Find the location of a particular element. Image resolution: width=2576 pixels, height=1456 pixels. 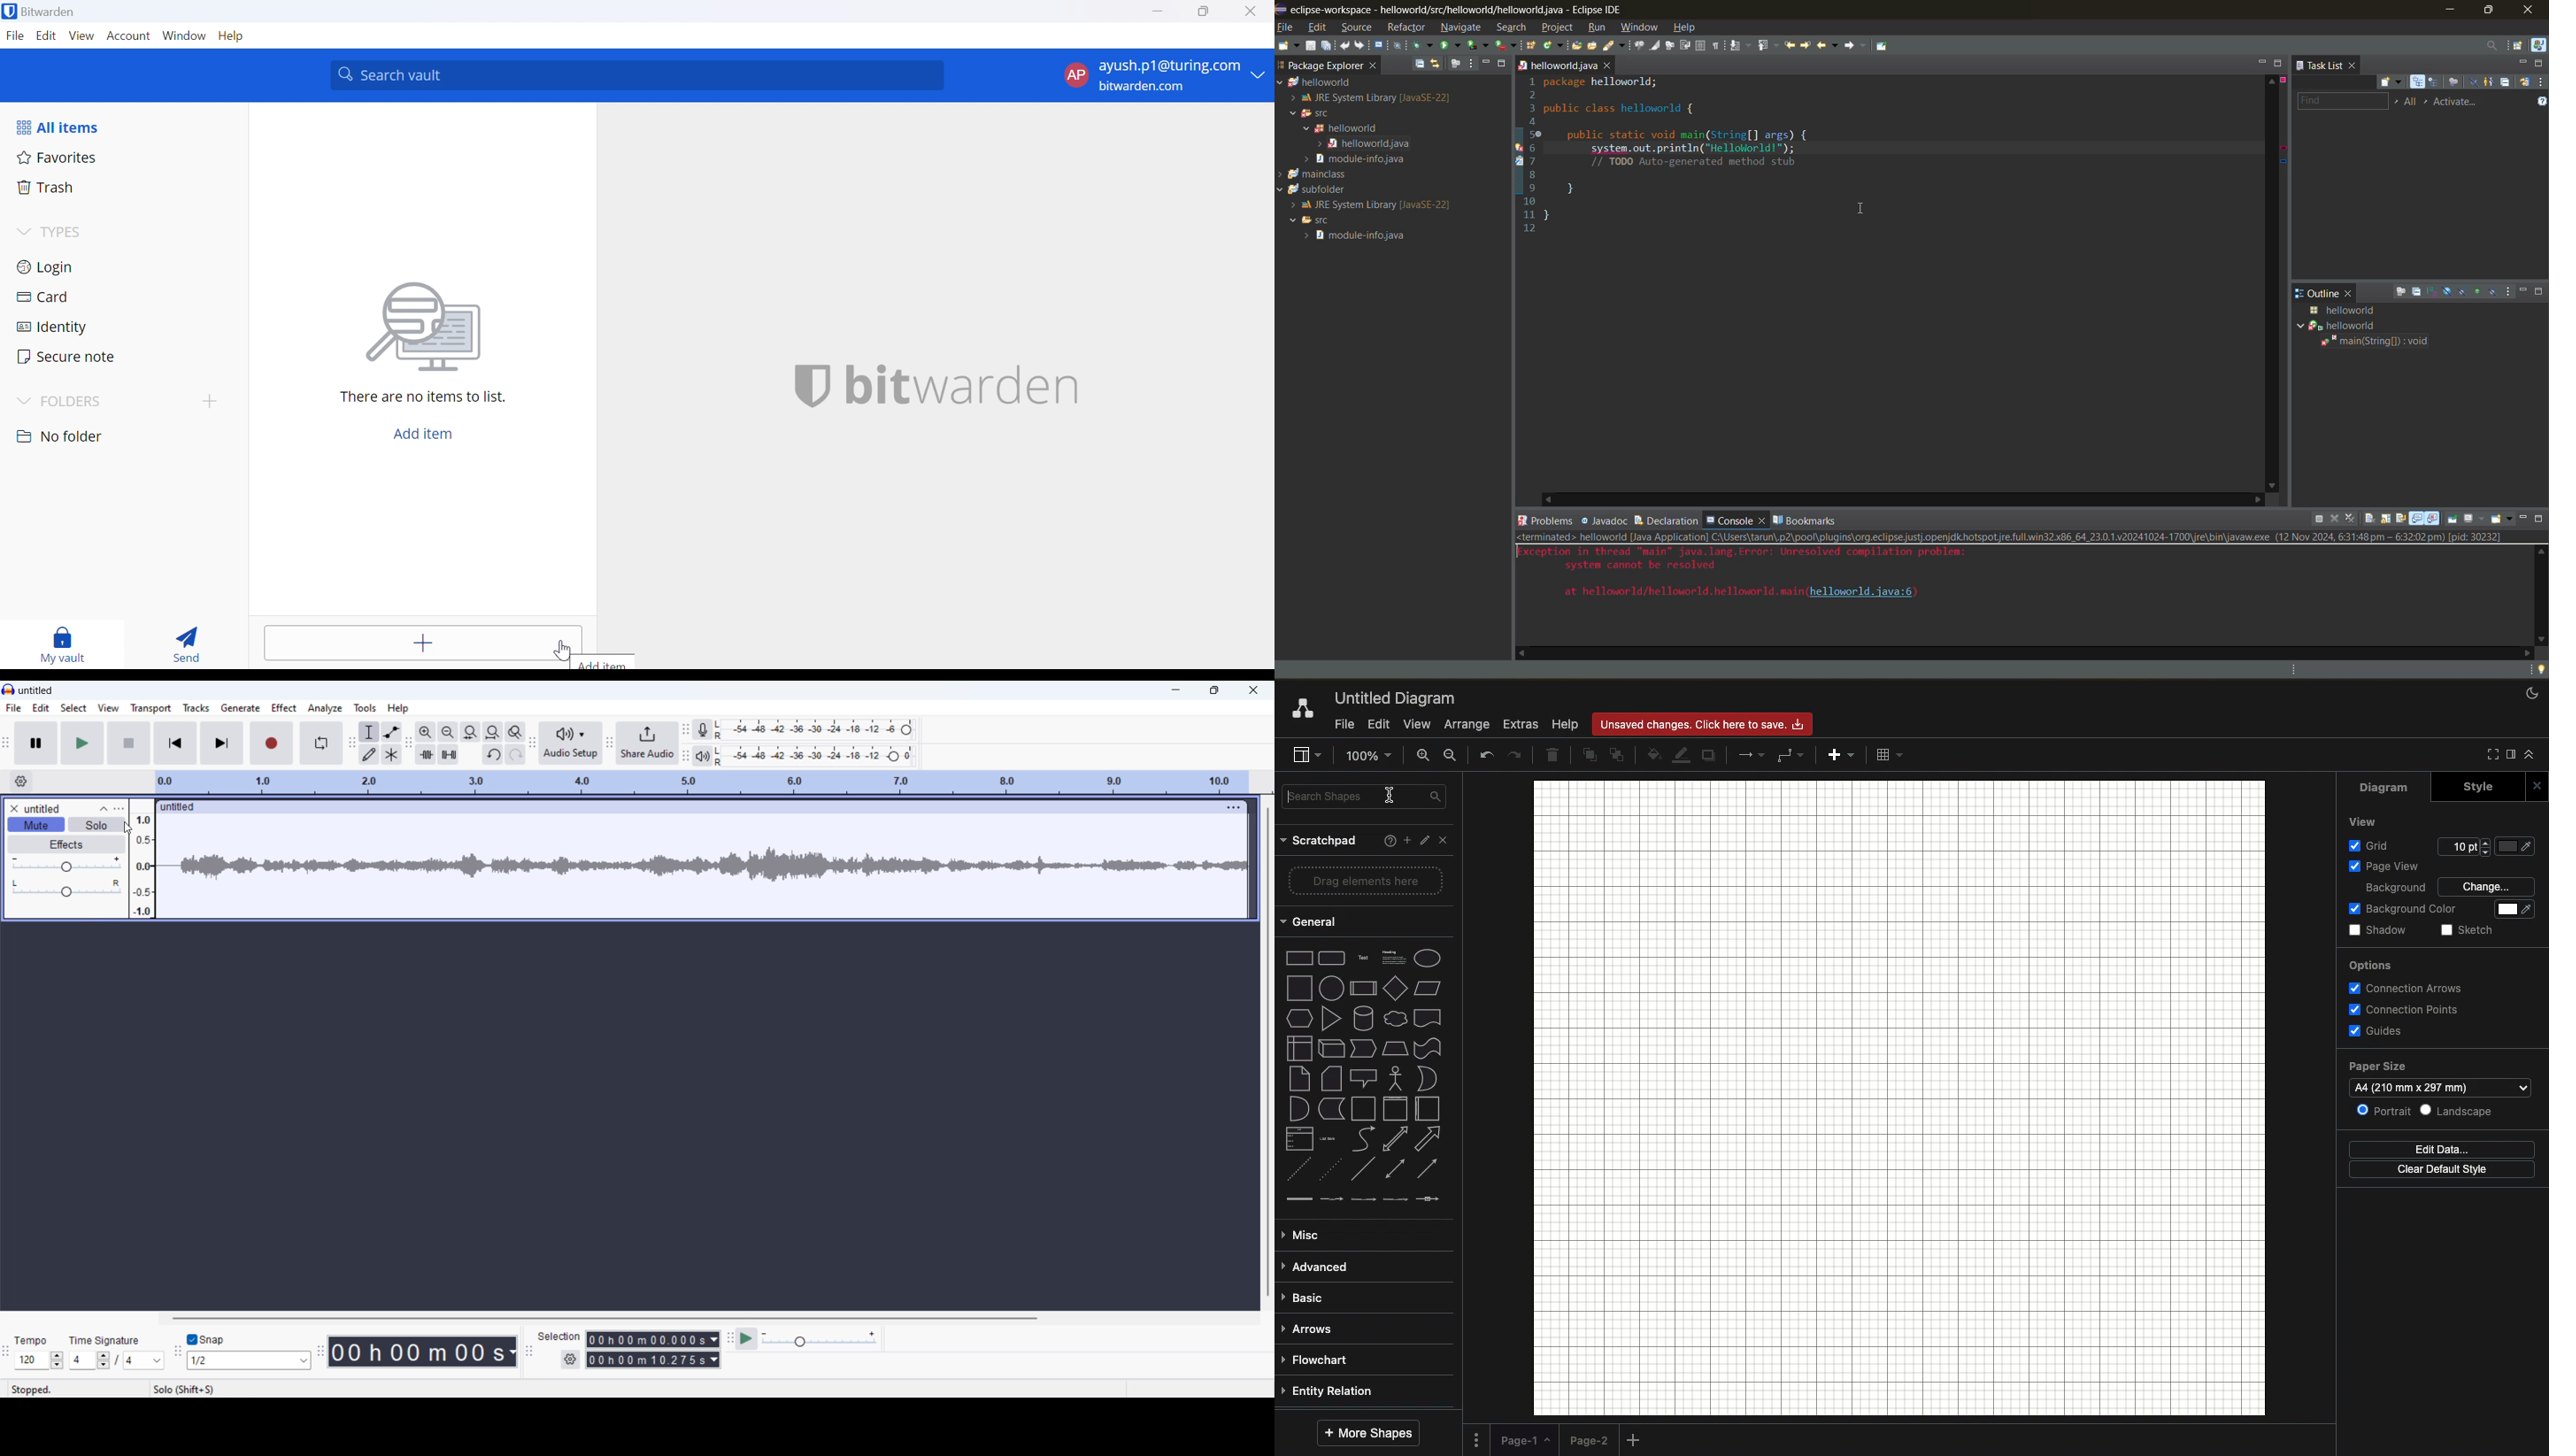

Size is located at coordinates (2465, 847).